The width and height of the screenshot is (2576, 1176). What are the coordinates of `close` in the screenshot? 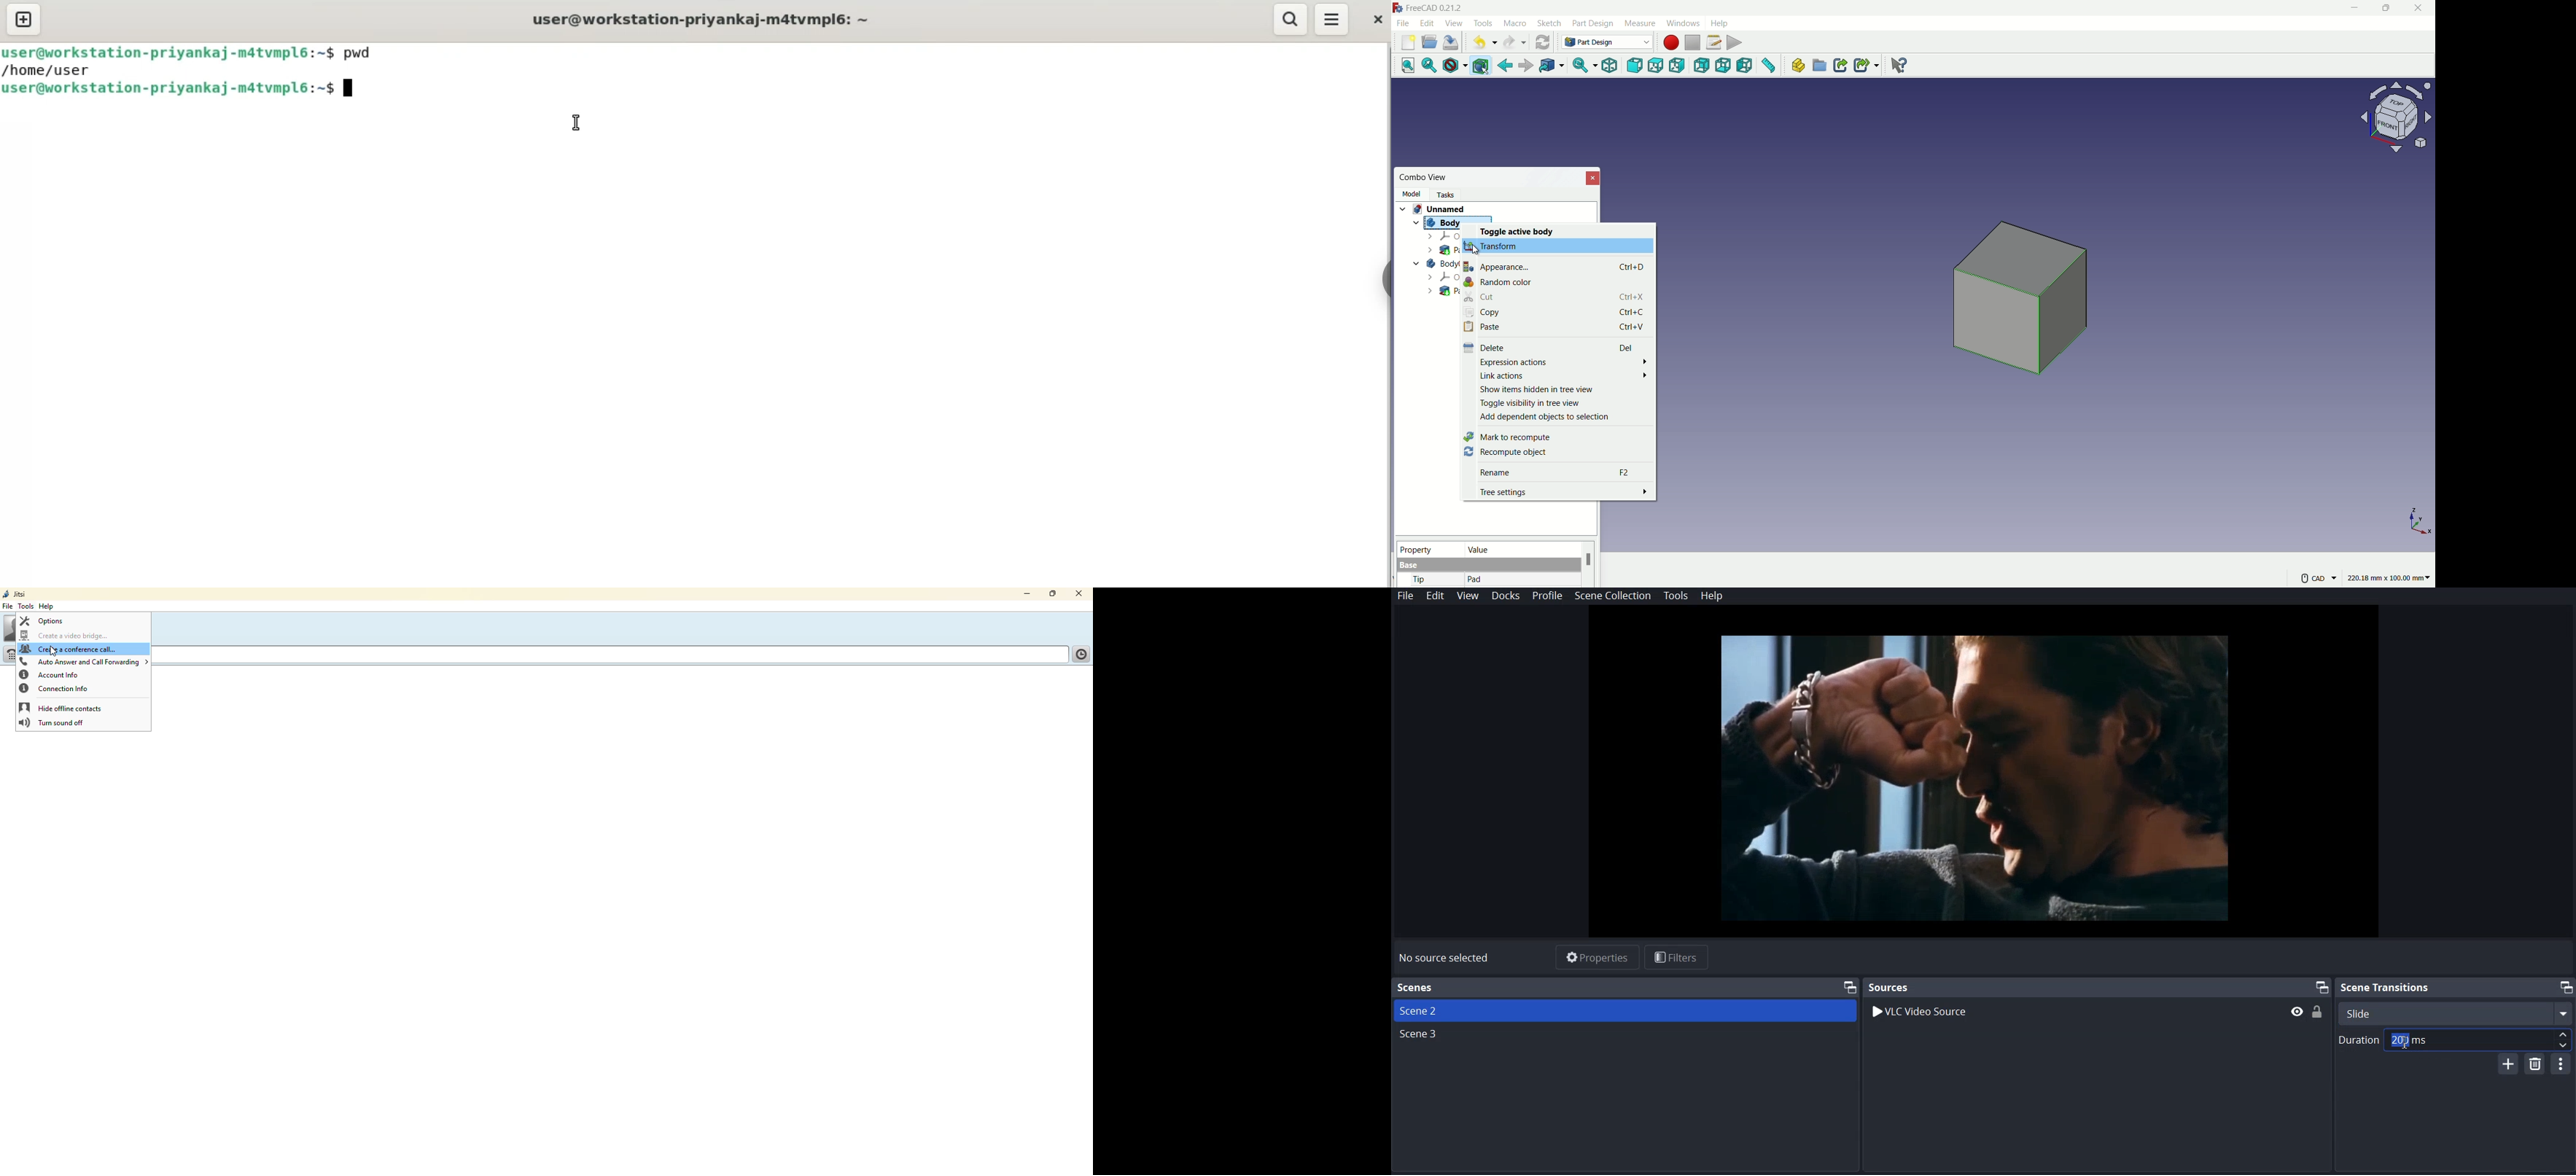 It's located at (1594, 177).